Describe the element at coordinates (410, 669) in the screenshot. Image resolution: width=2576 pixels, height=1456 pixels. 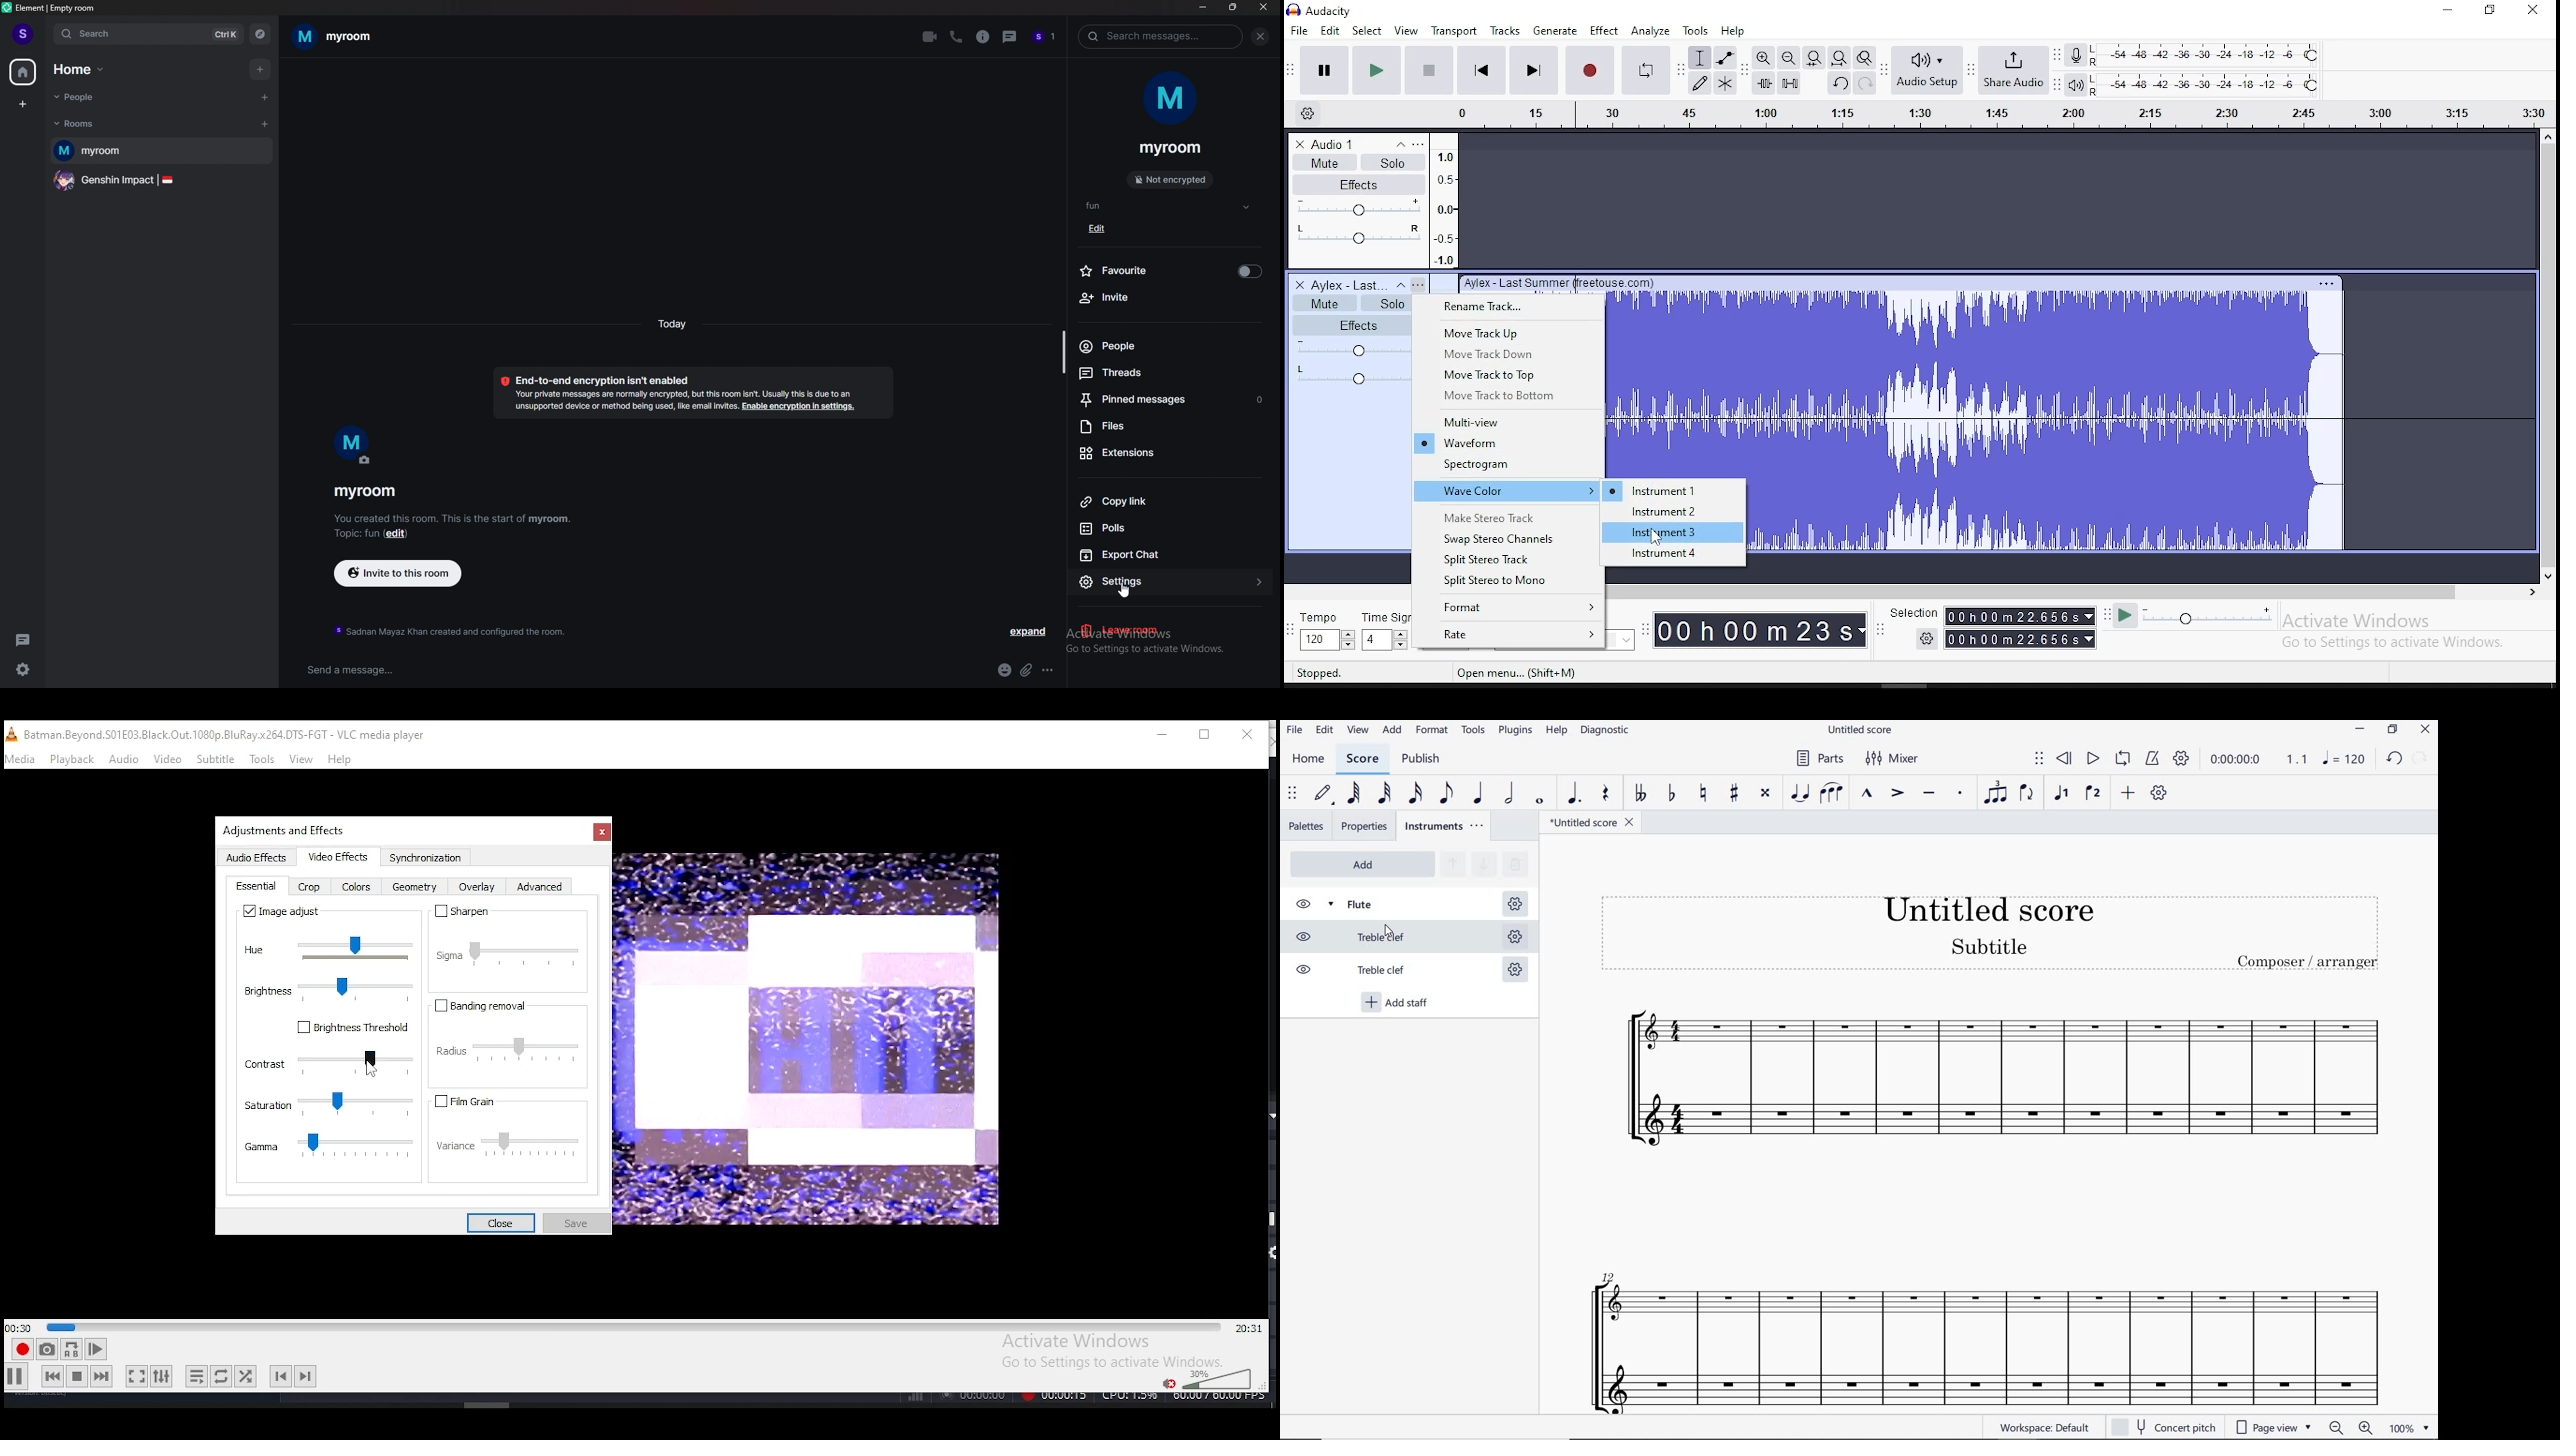
I see `send a message` at that location.